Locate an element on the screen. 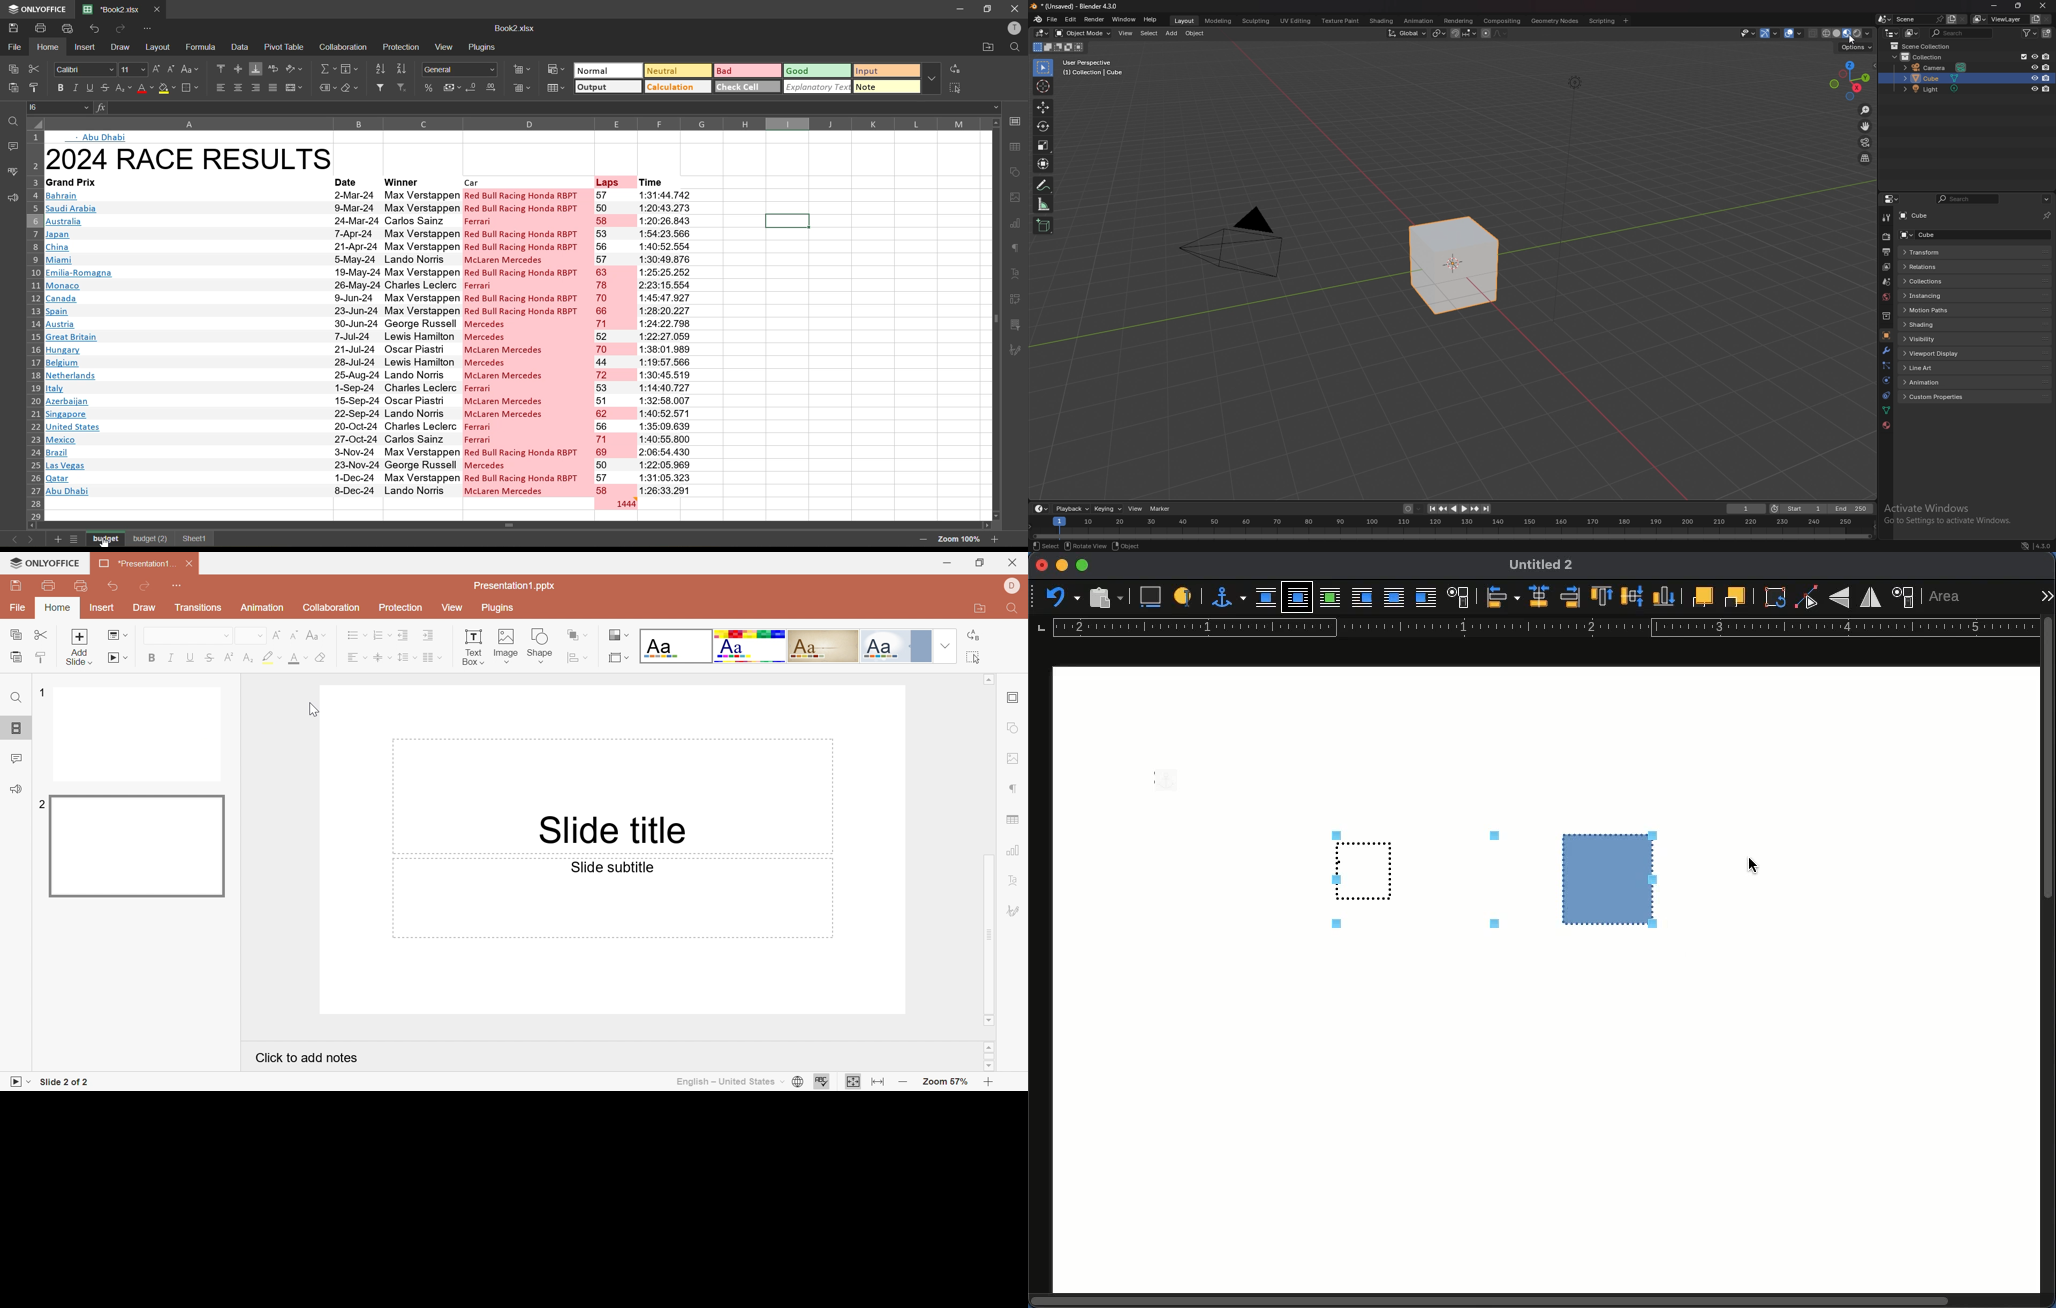  feedback is located at coordinates (11, 199).